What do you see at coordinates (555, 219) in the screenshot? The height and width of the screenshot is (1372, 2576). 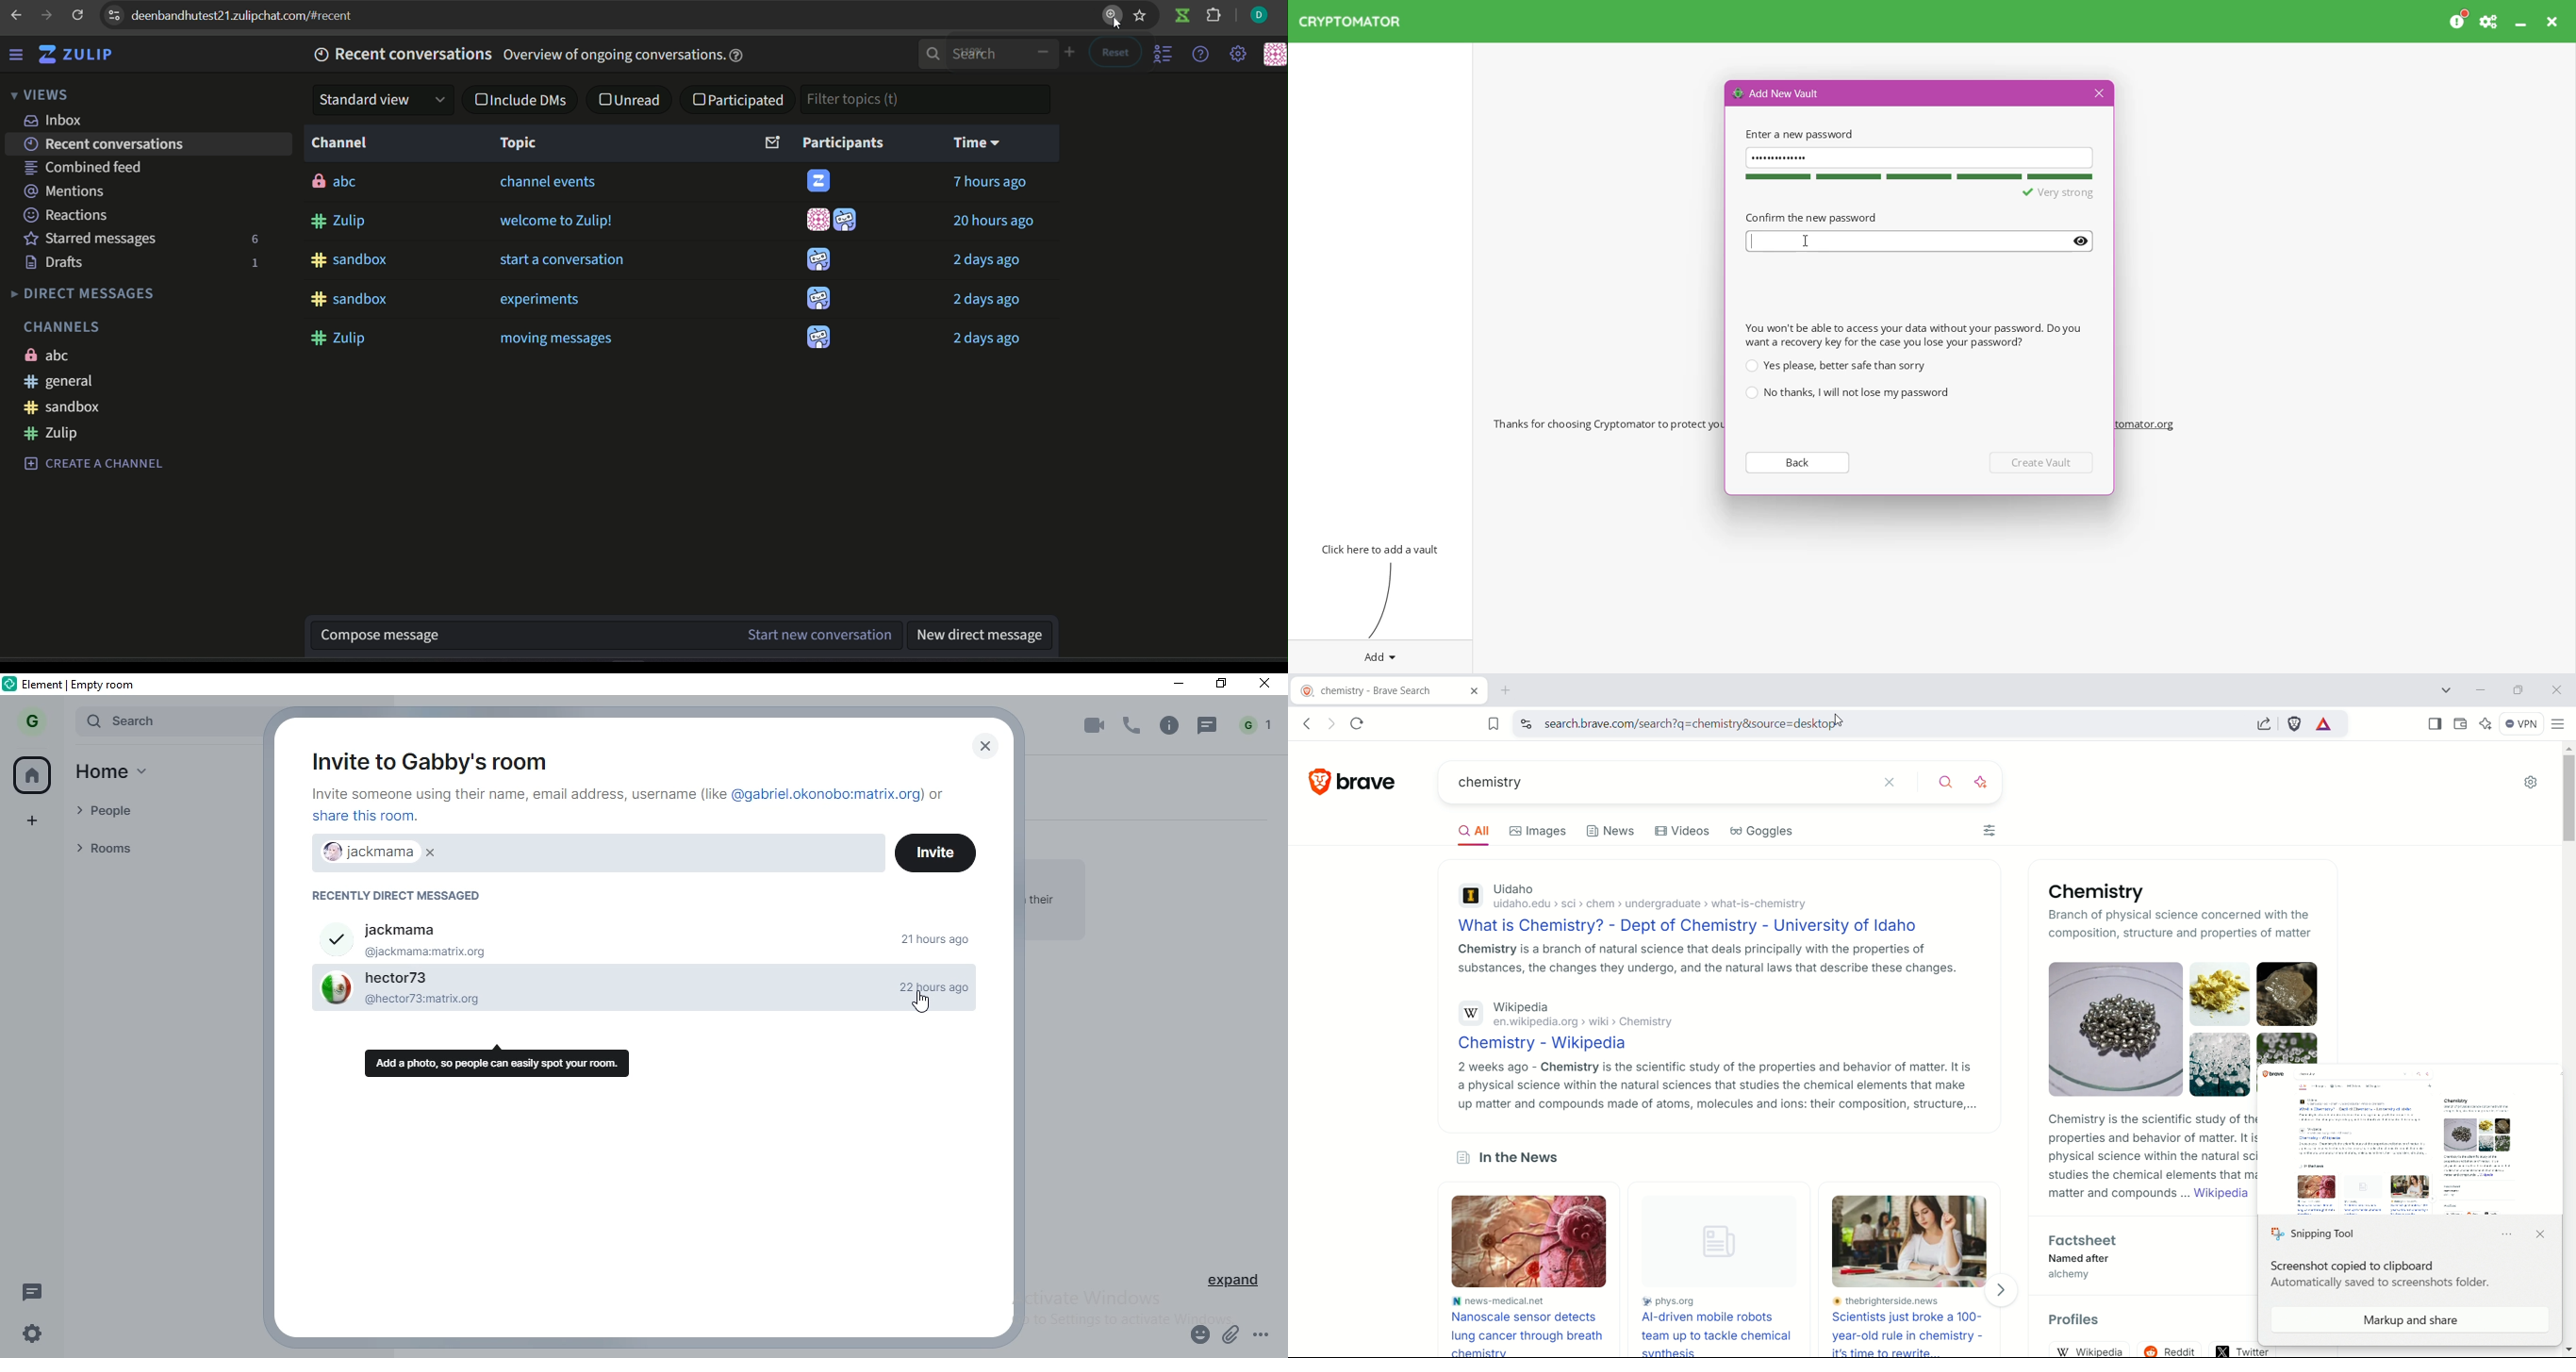 I see `welcome to zulip` at bounding box center [555, 219].